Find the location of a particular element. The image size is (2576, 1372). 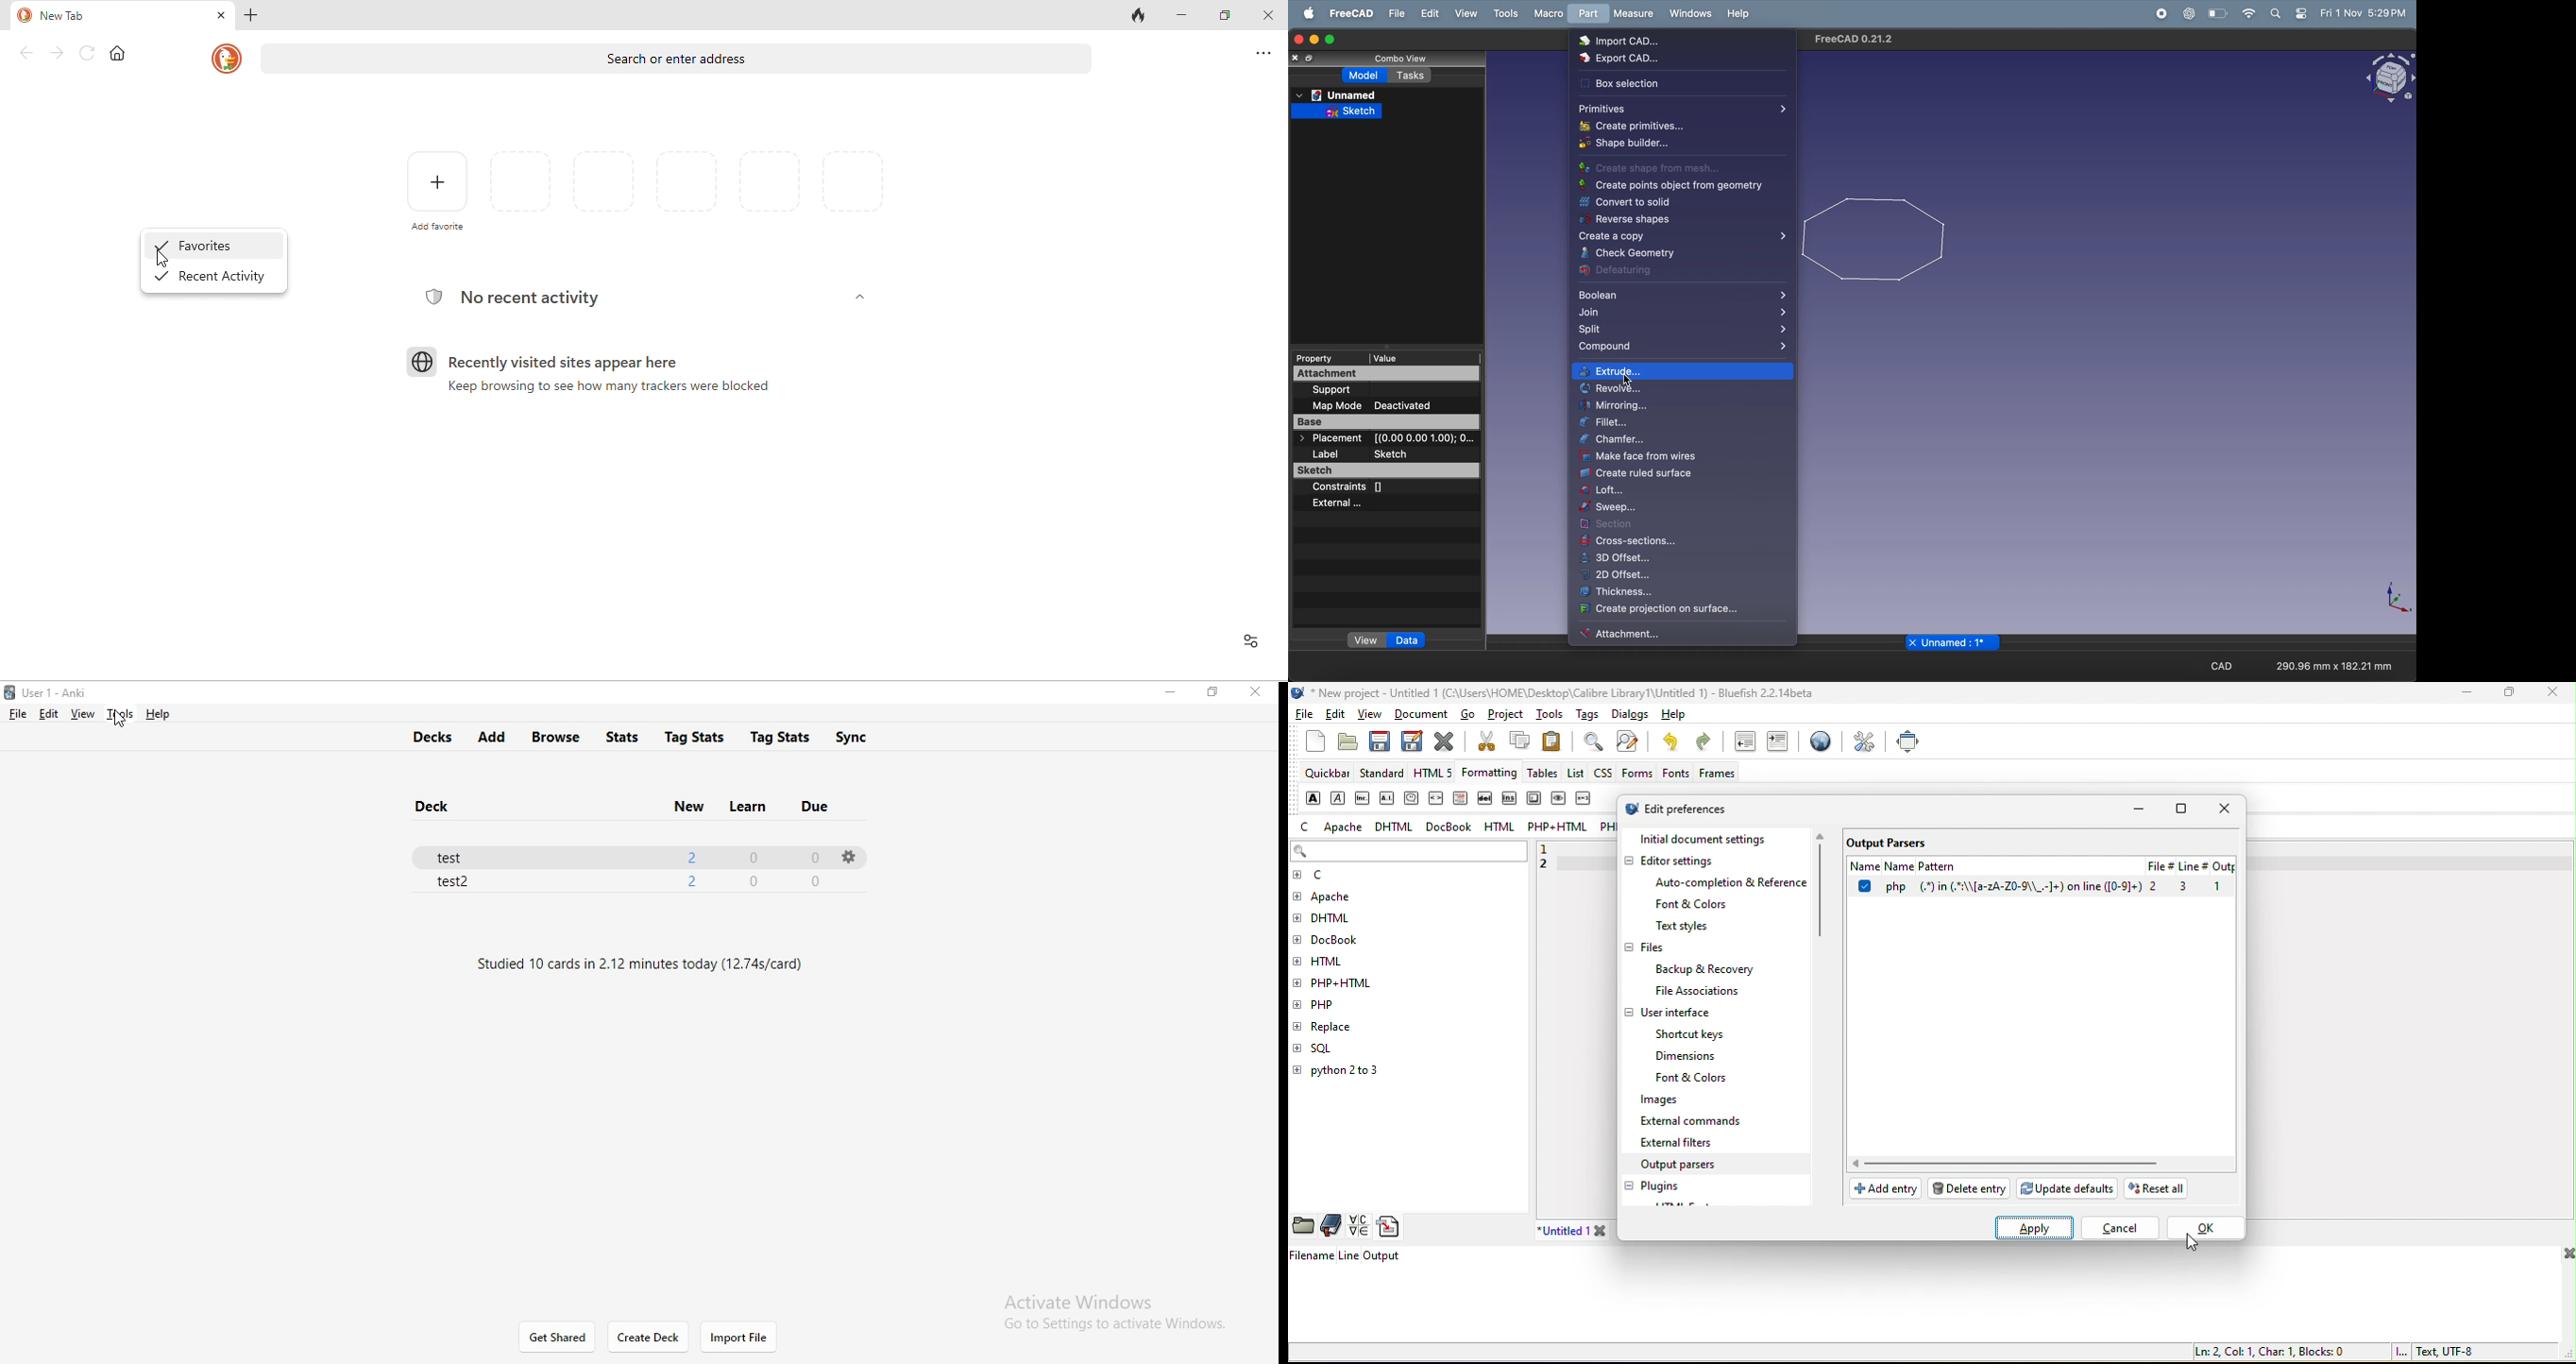

c is located at coordinates (1306, 827).